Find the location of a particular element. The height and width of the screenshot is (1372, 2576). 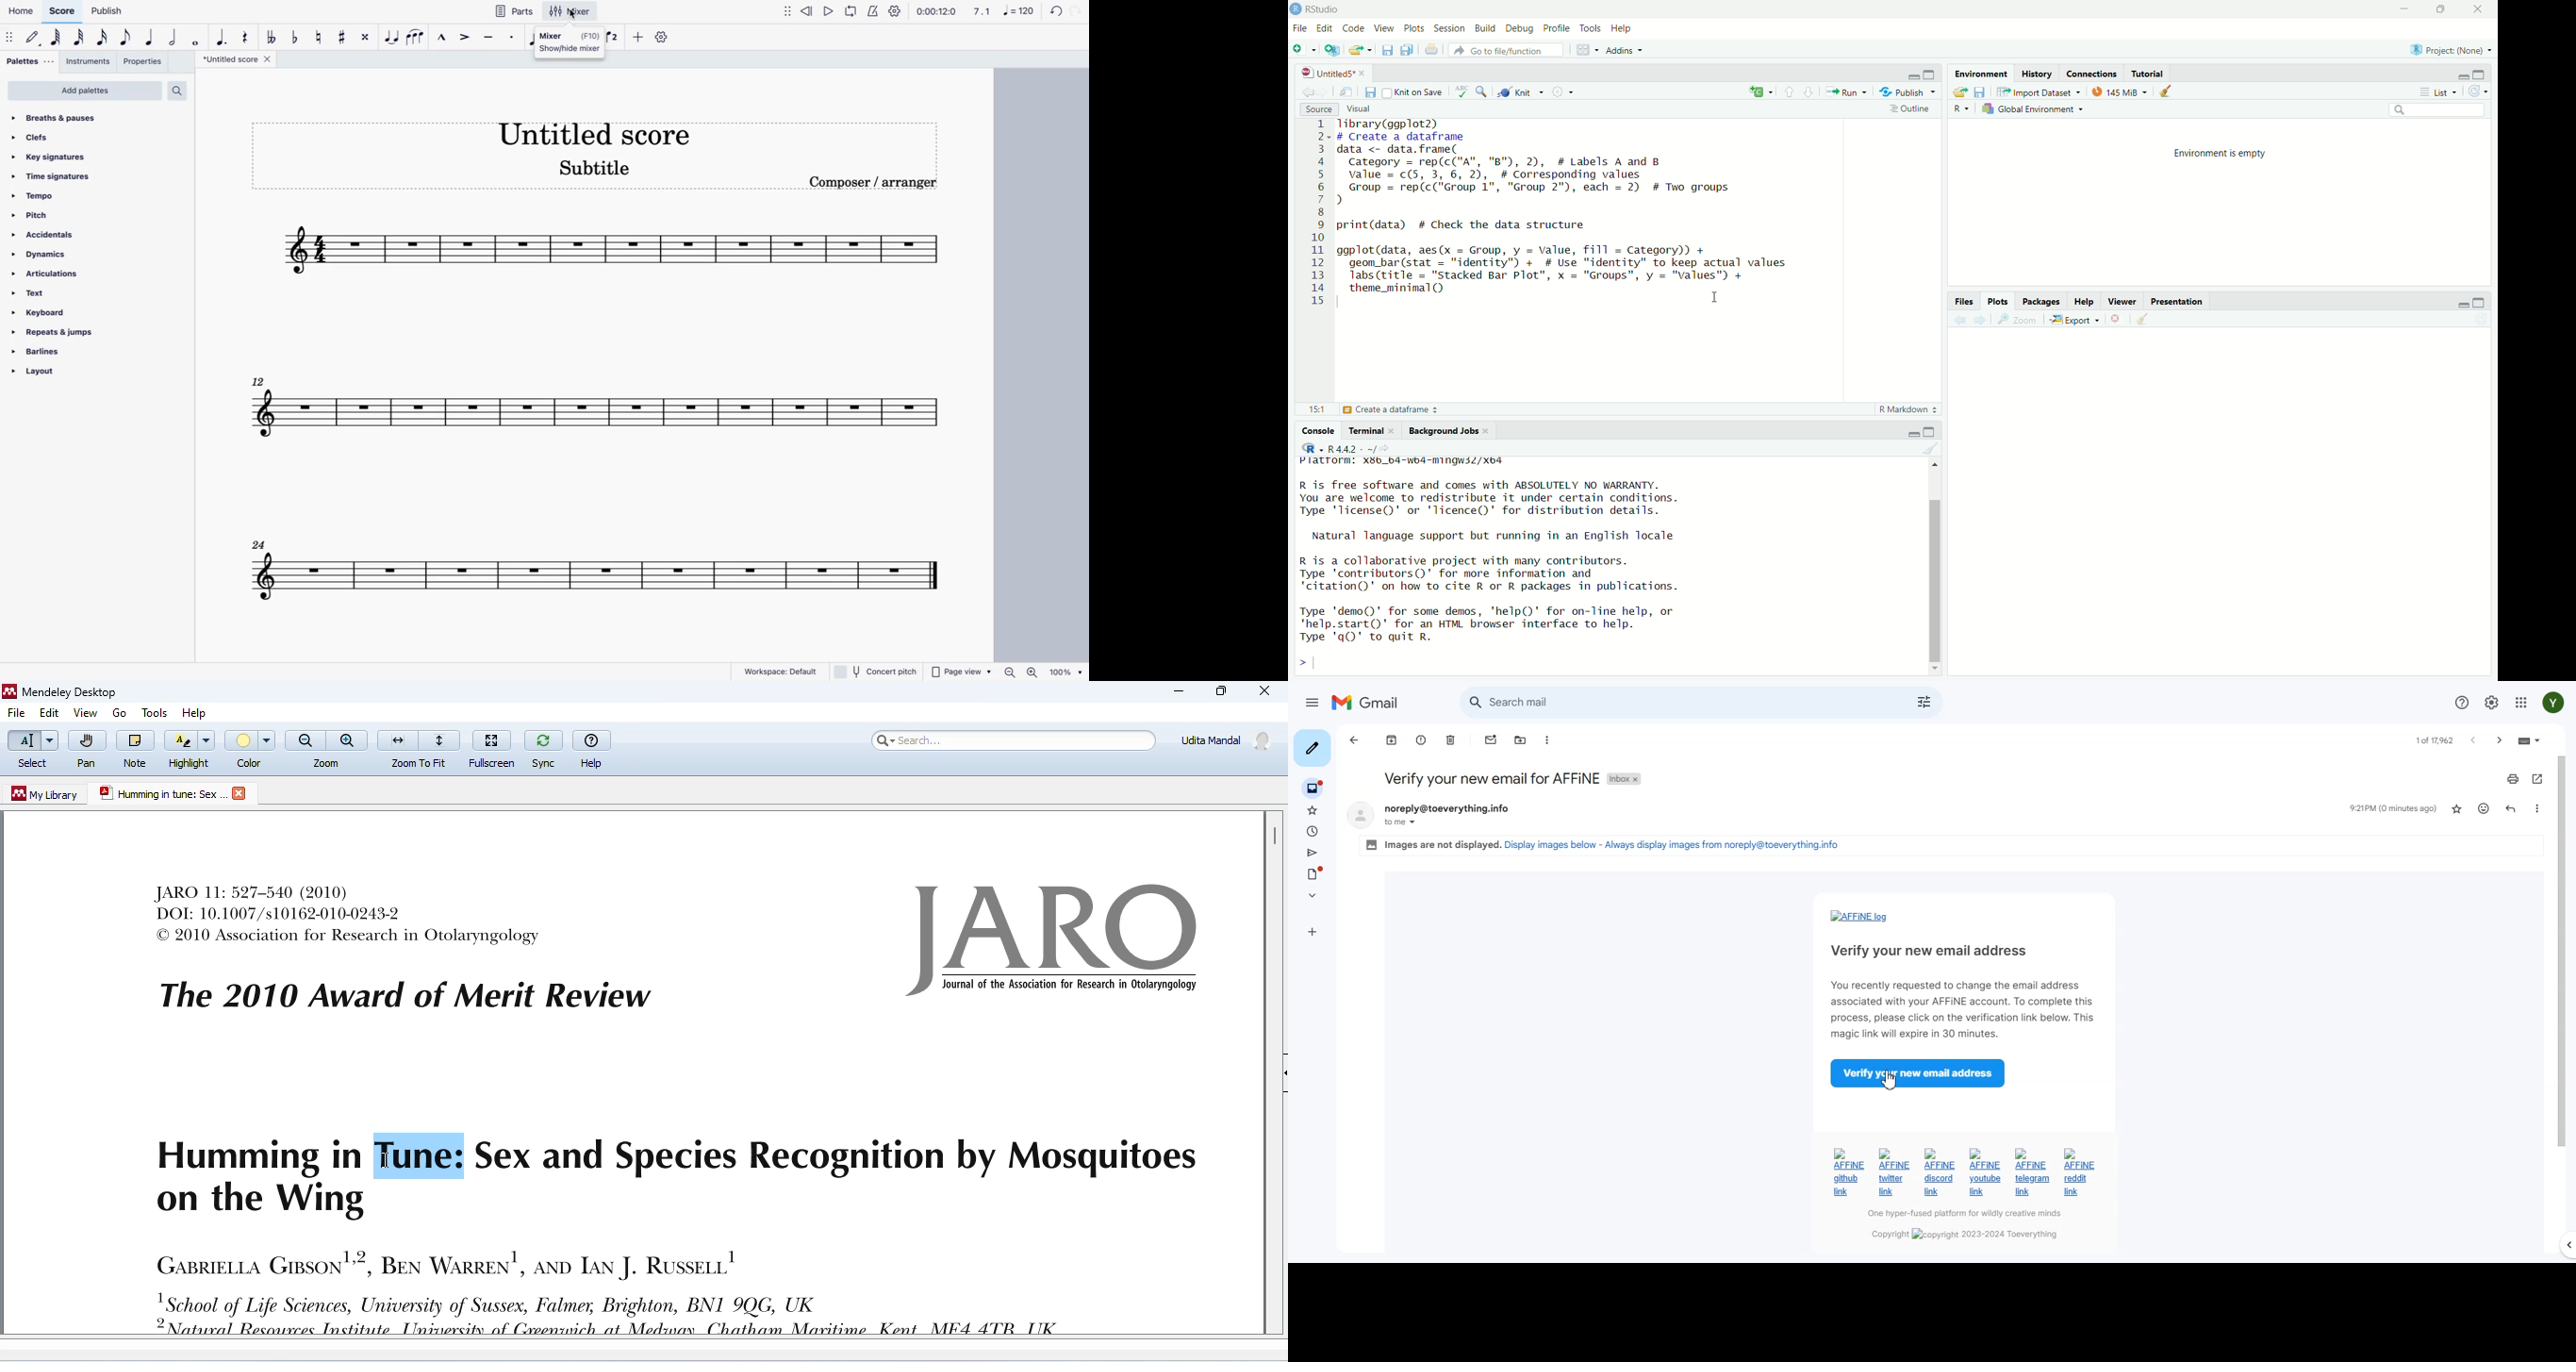

edit is located at coordinates (48, 714).